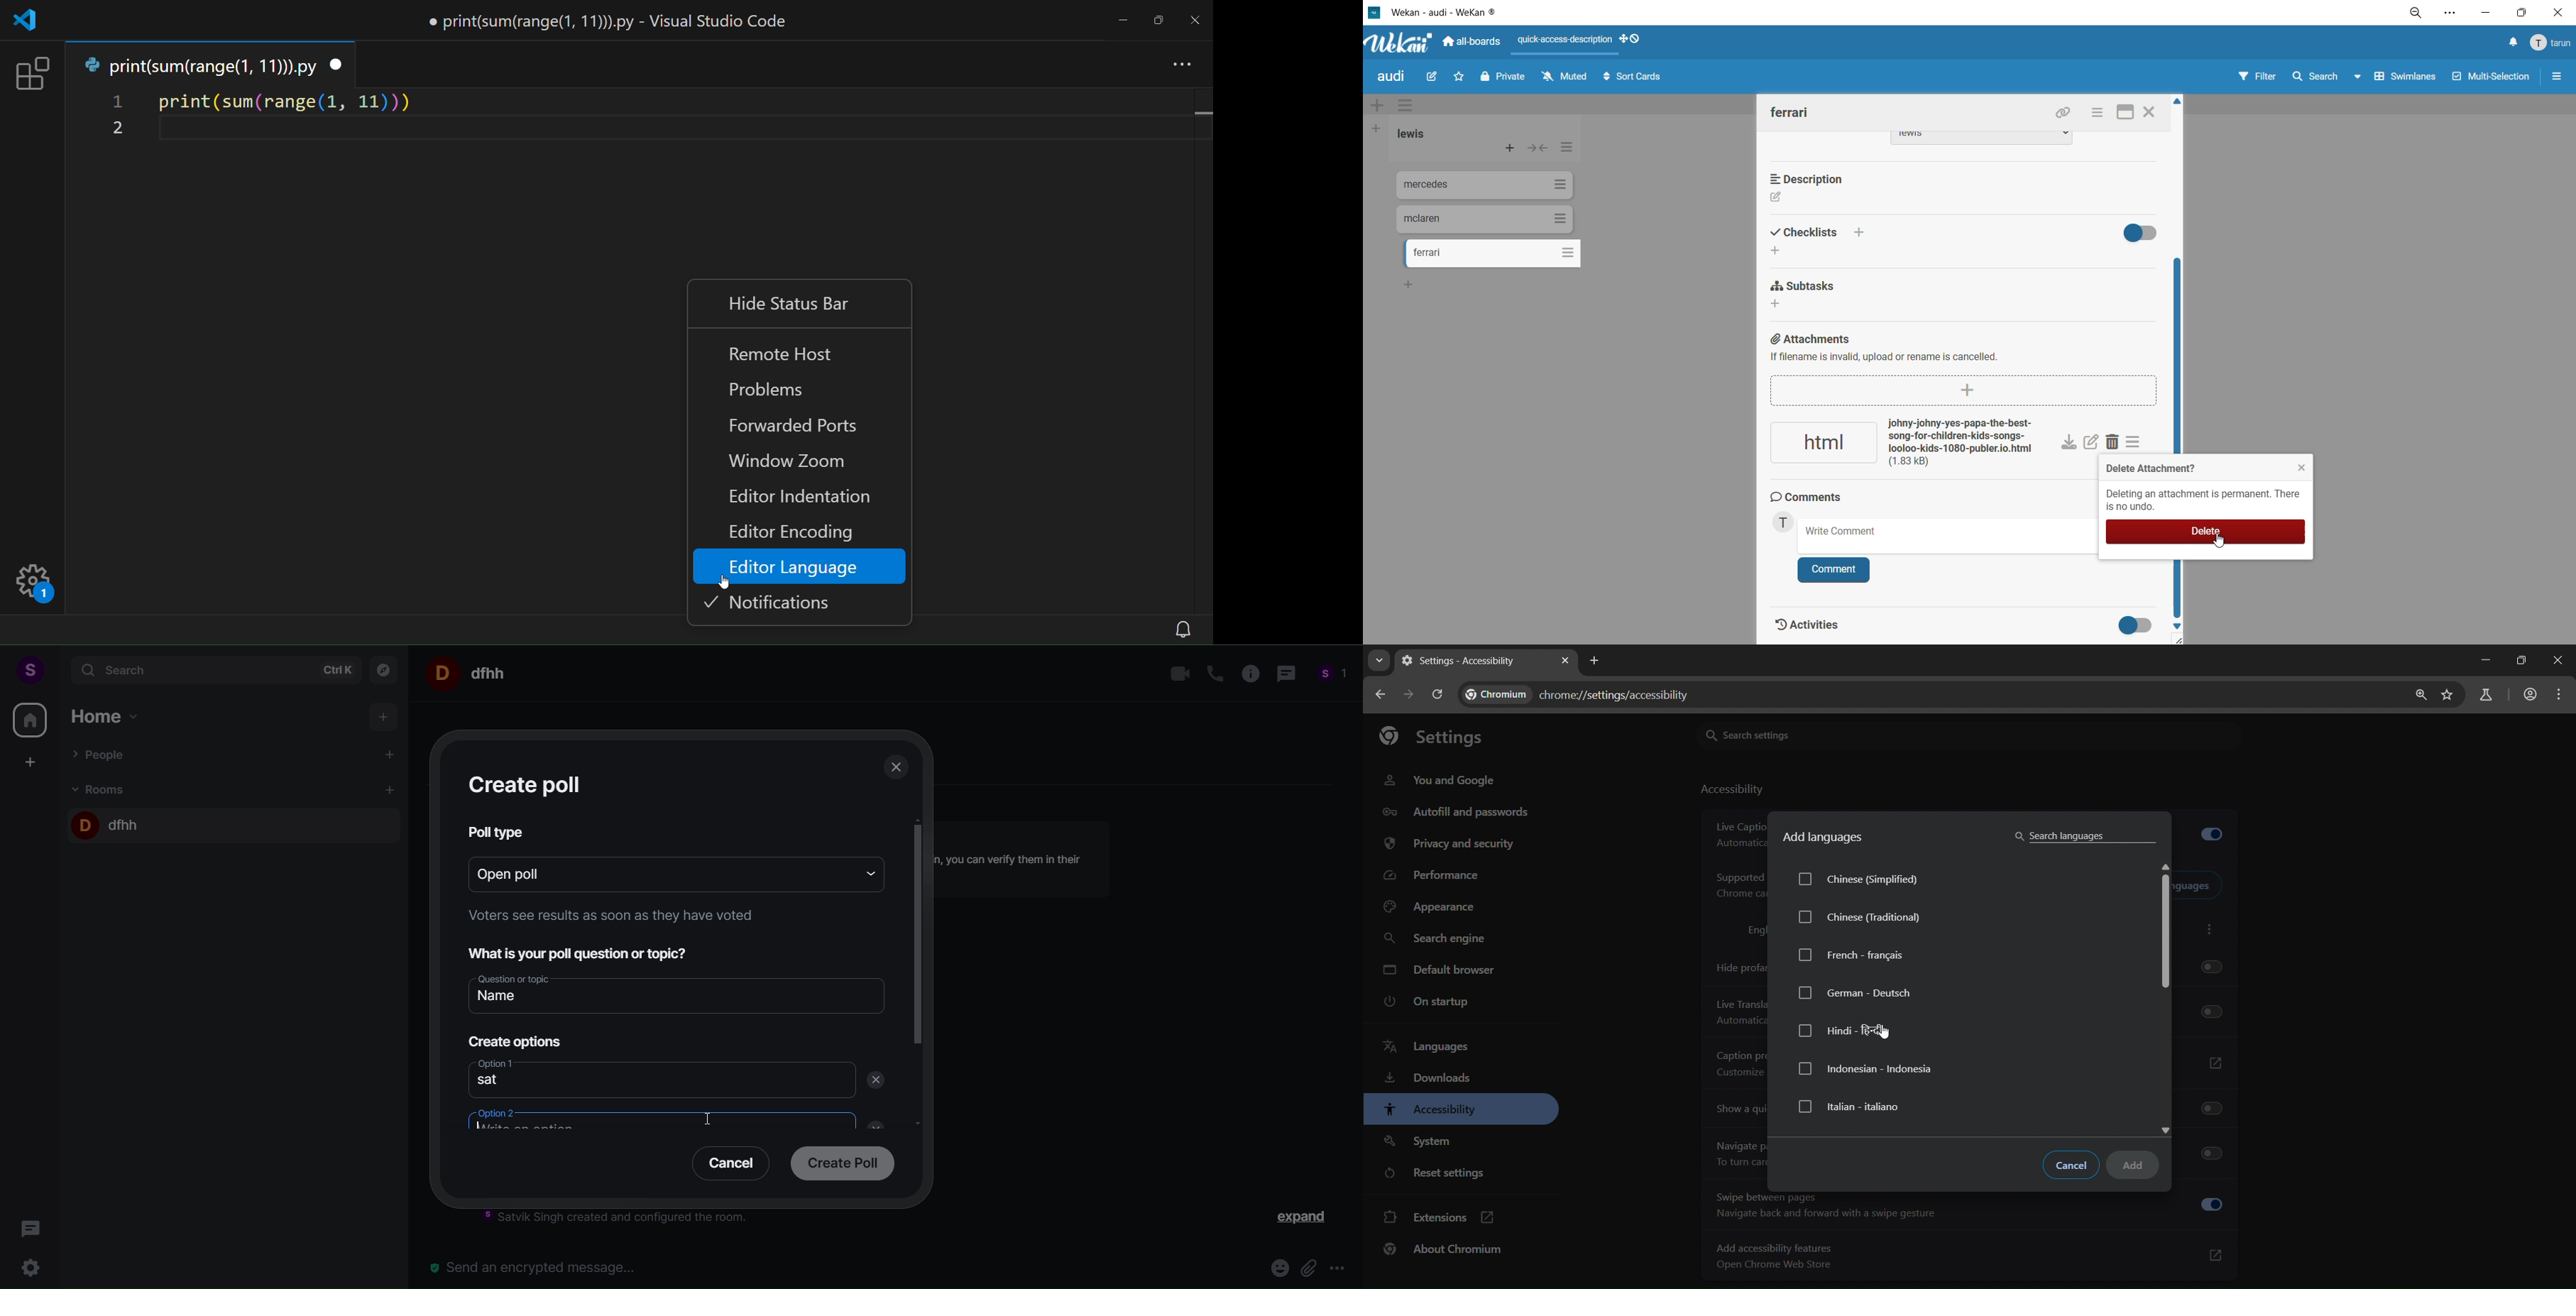 The height and width of the screenshot is (1316, 2576). What do you see at coordinates (1246, 674) in the screenshot?
I see `room info` at bounding box center [1246, 674].